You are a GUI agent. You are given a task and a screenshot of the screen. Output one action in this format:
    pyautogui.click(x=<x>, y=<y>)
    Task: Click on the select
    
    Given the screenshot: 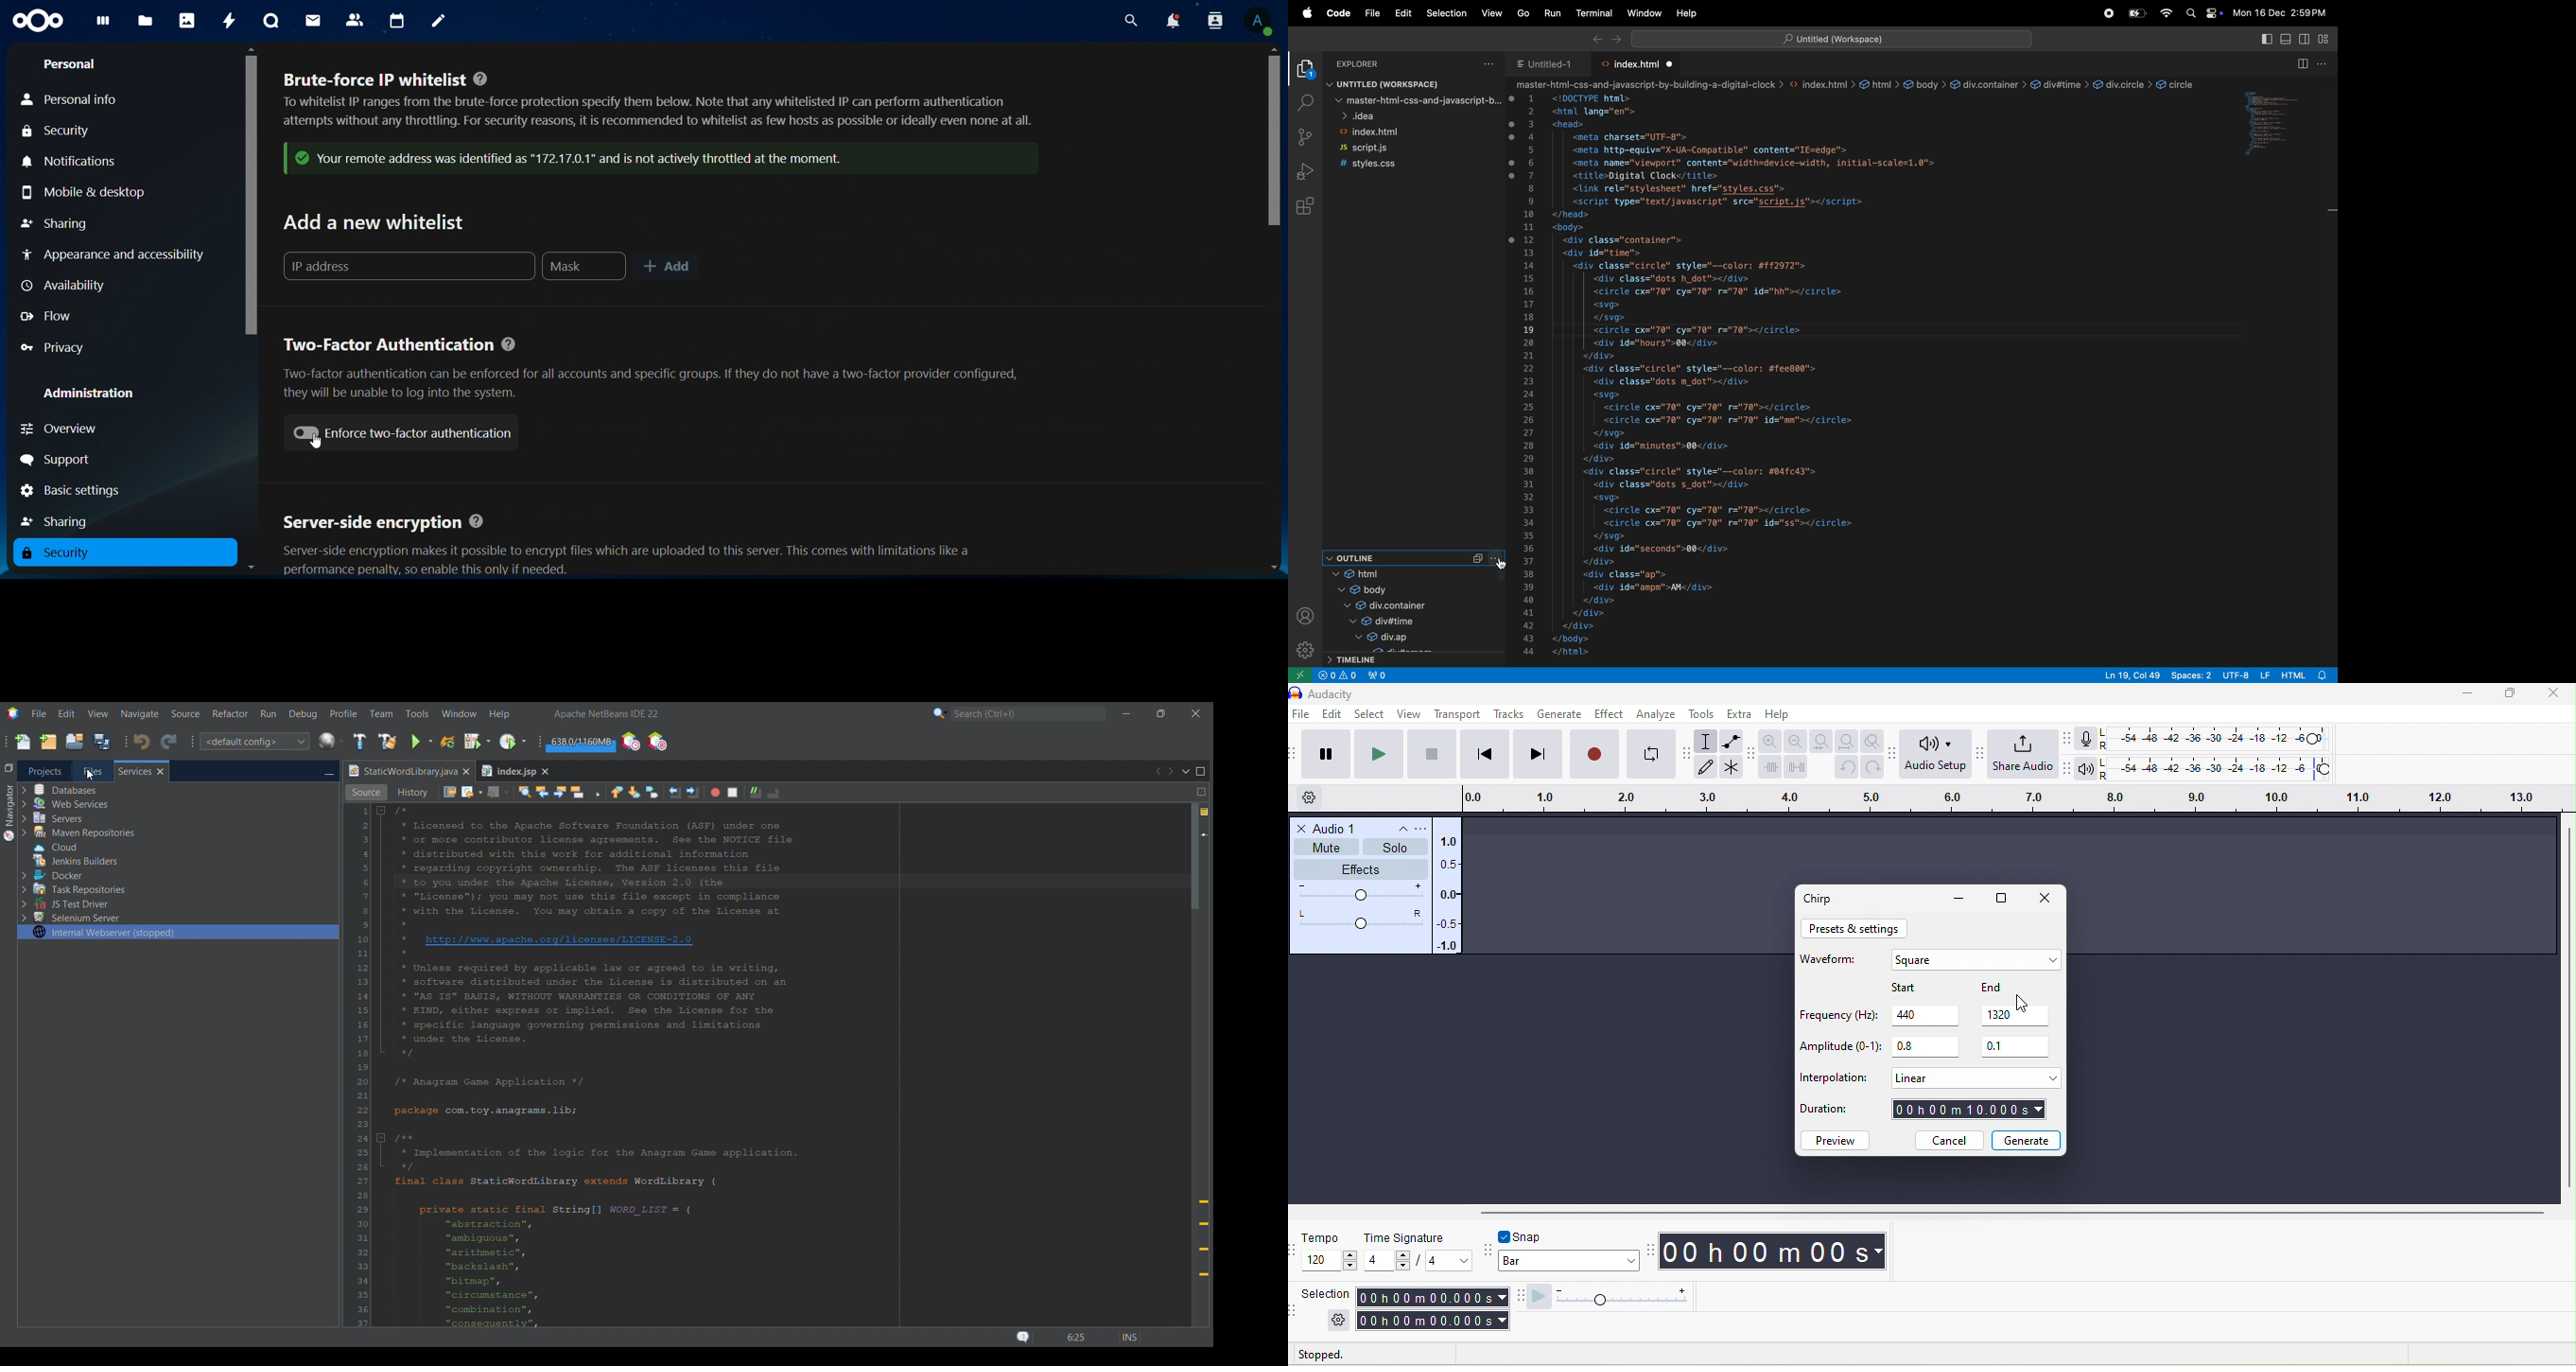 What is the action you would take?
    pyautogui.click(x=1369, y=715)
    